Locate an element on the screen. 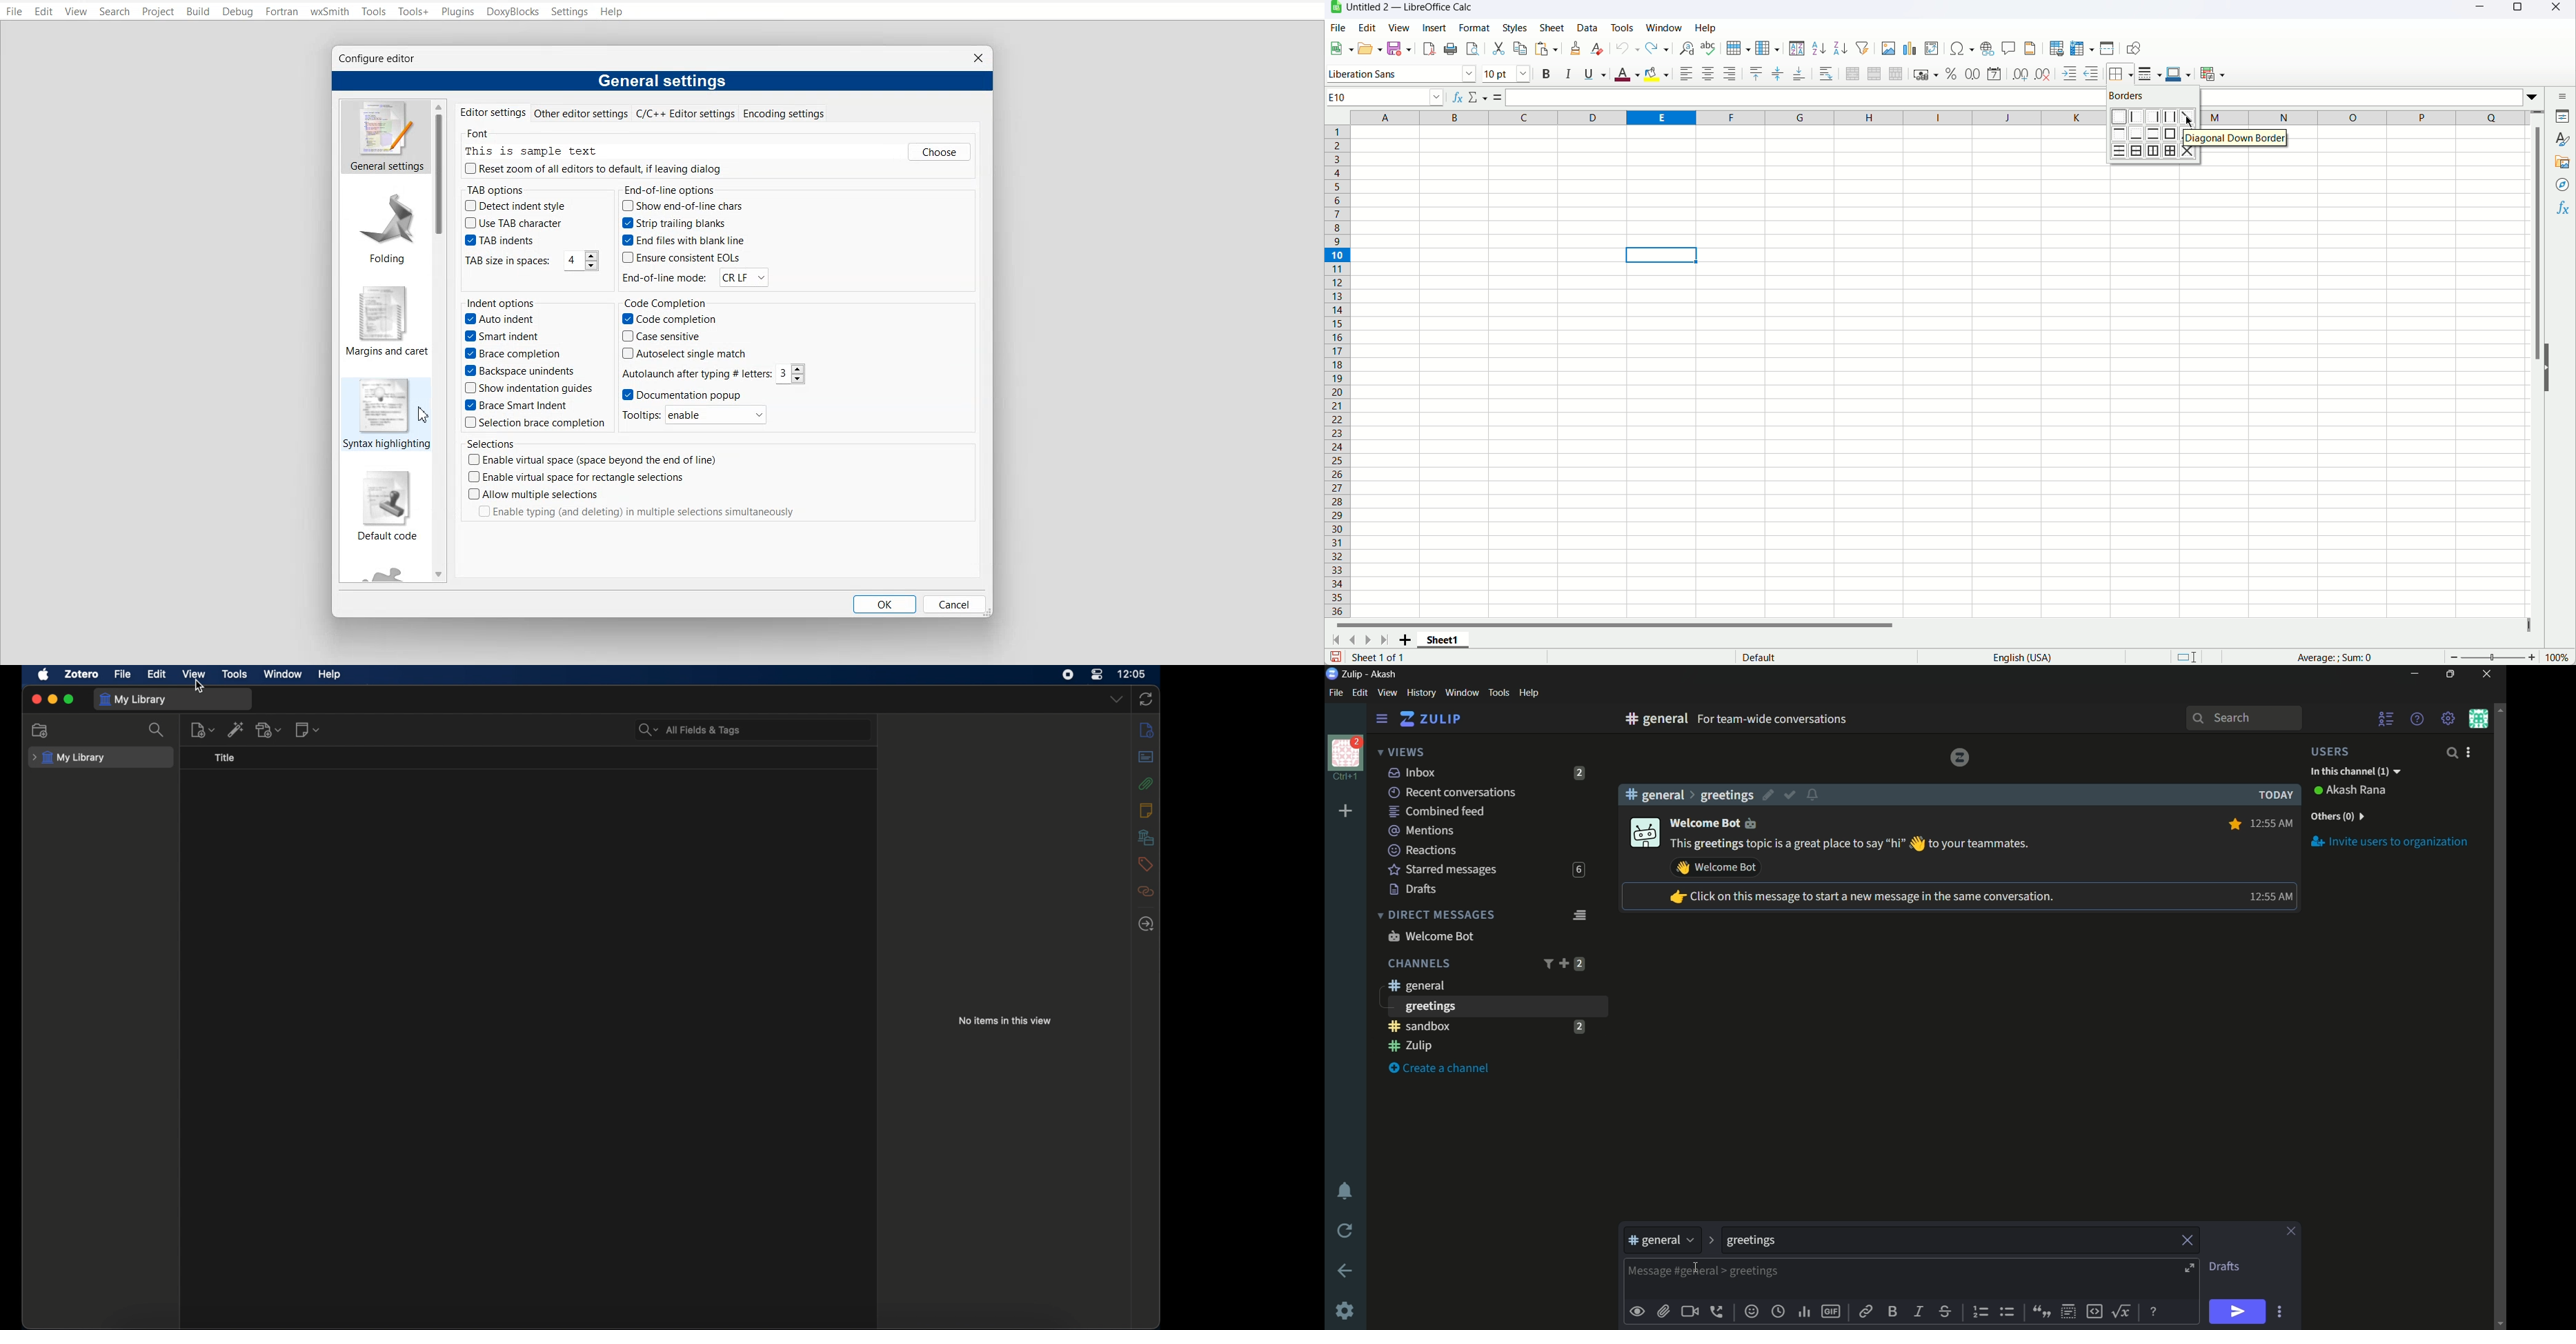 The width and height of the screenshot is (2576, 1344). Styles is located at coordinates (1518, 27).